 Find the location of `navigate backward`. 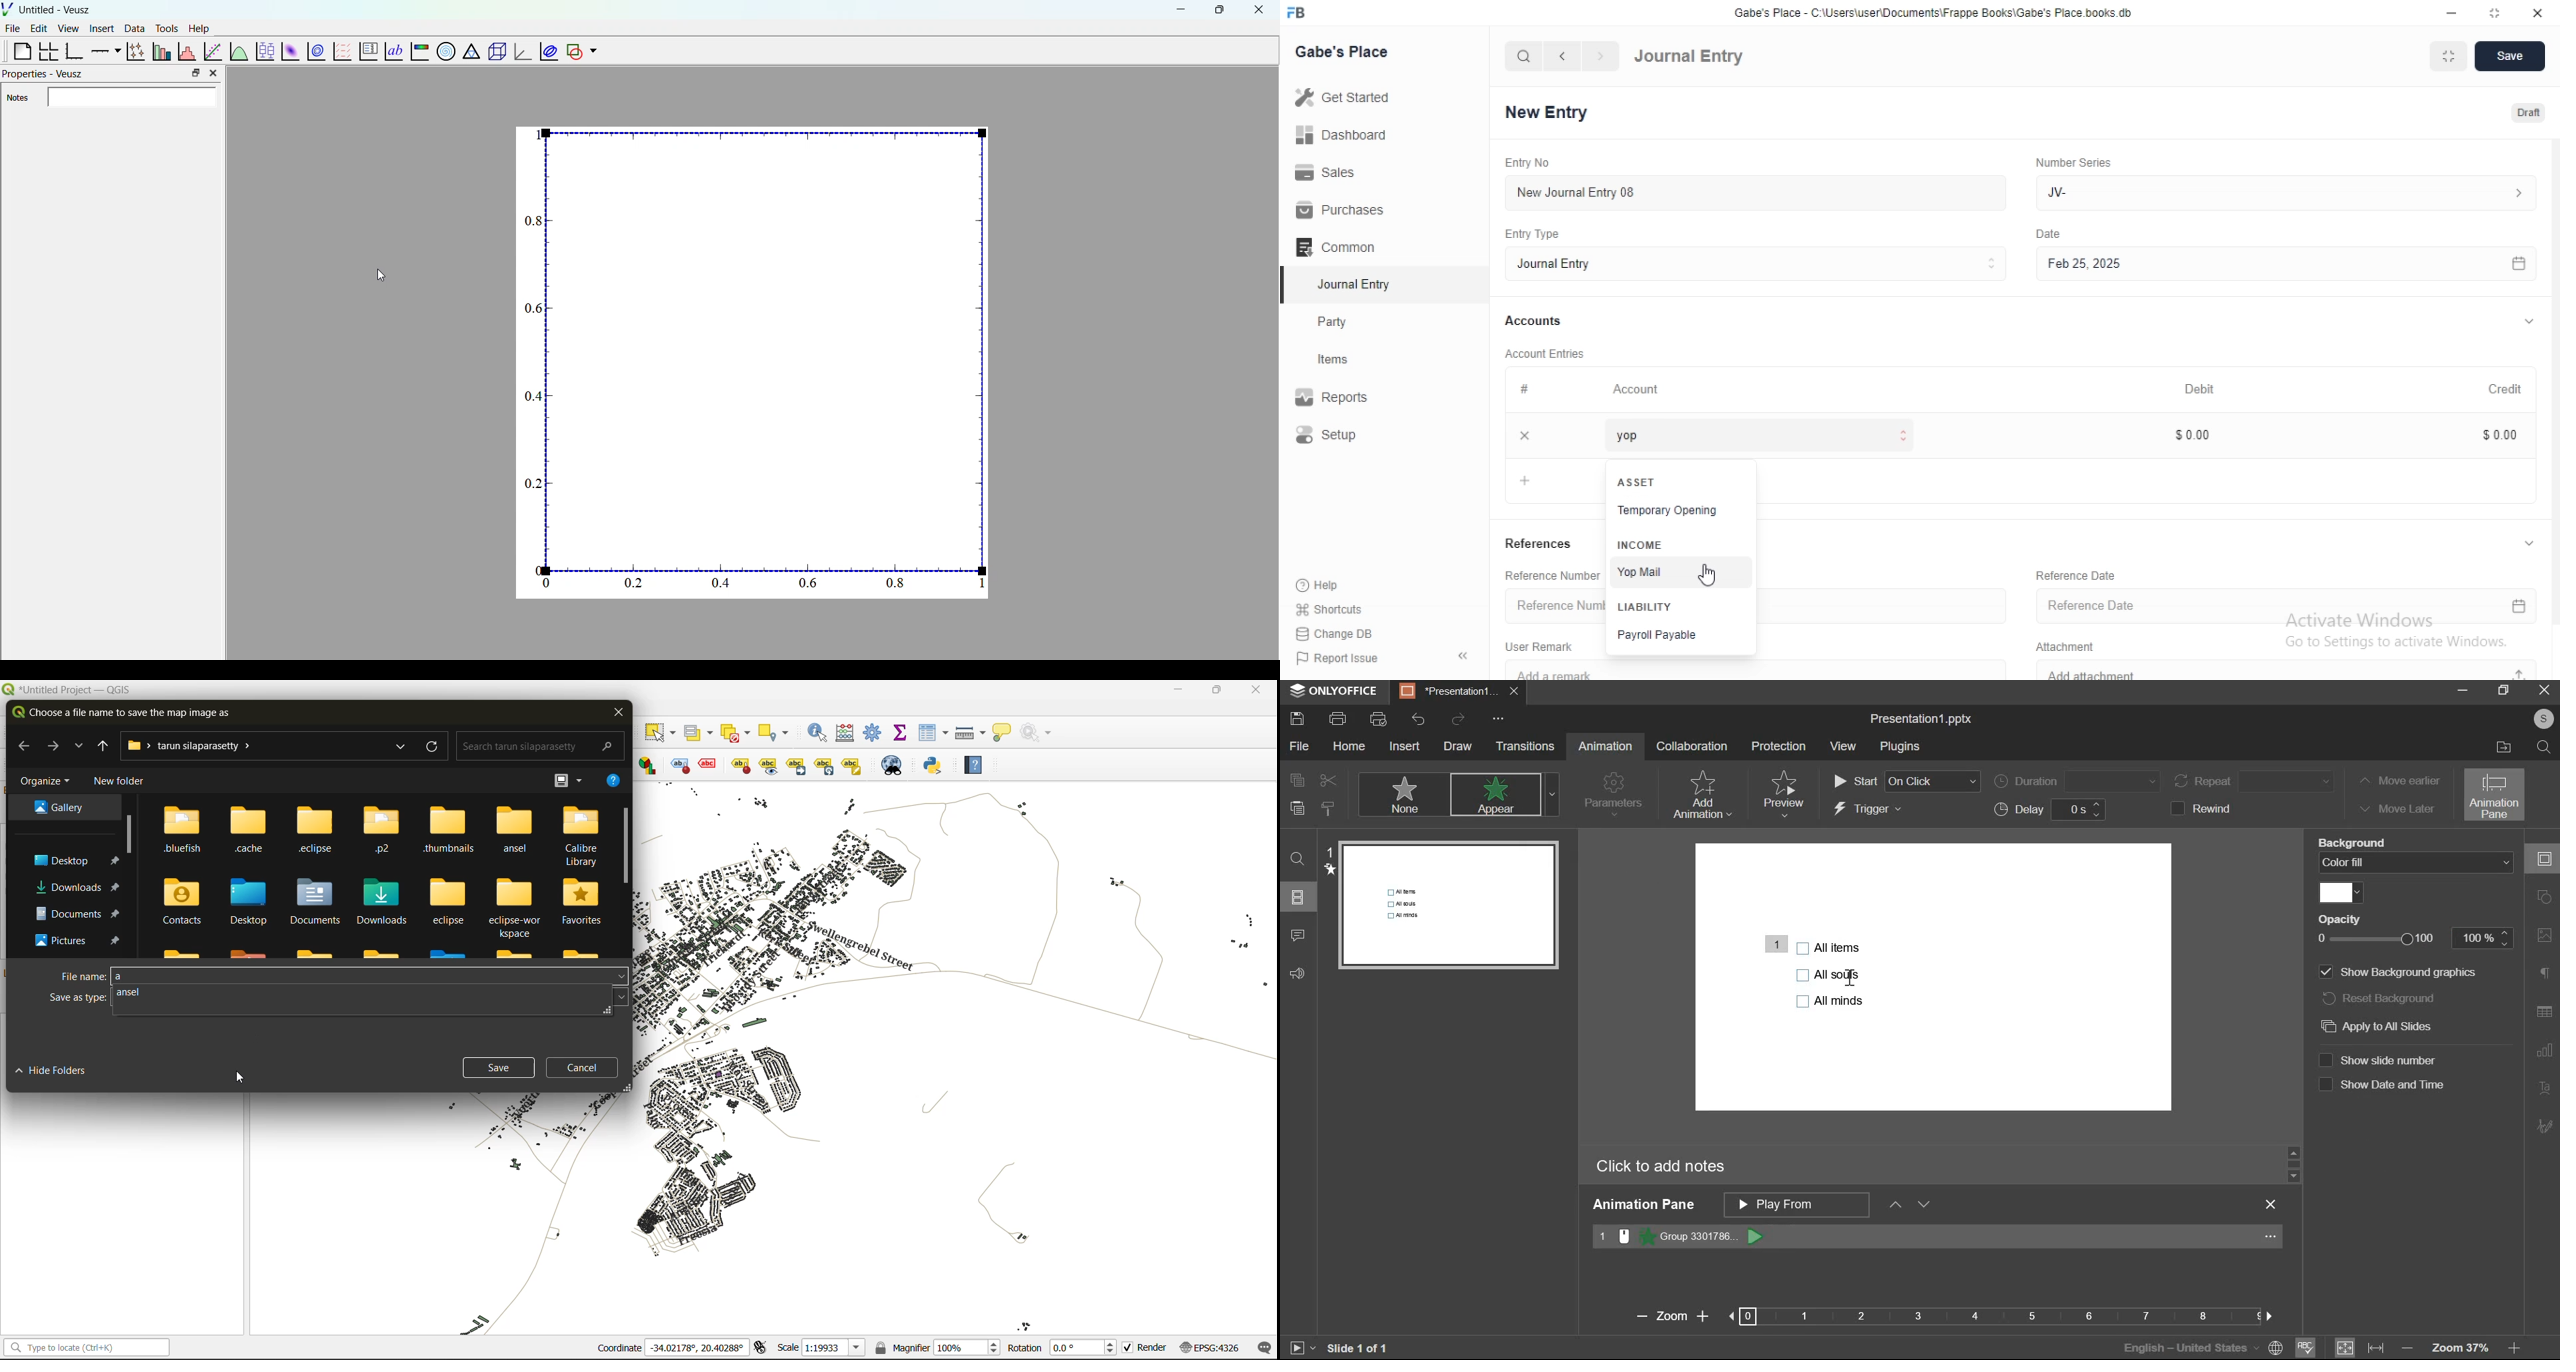

navigate backward is located at coordinates (1565, 56).